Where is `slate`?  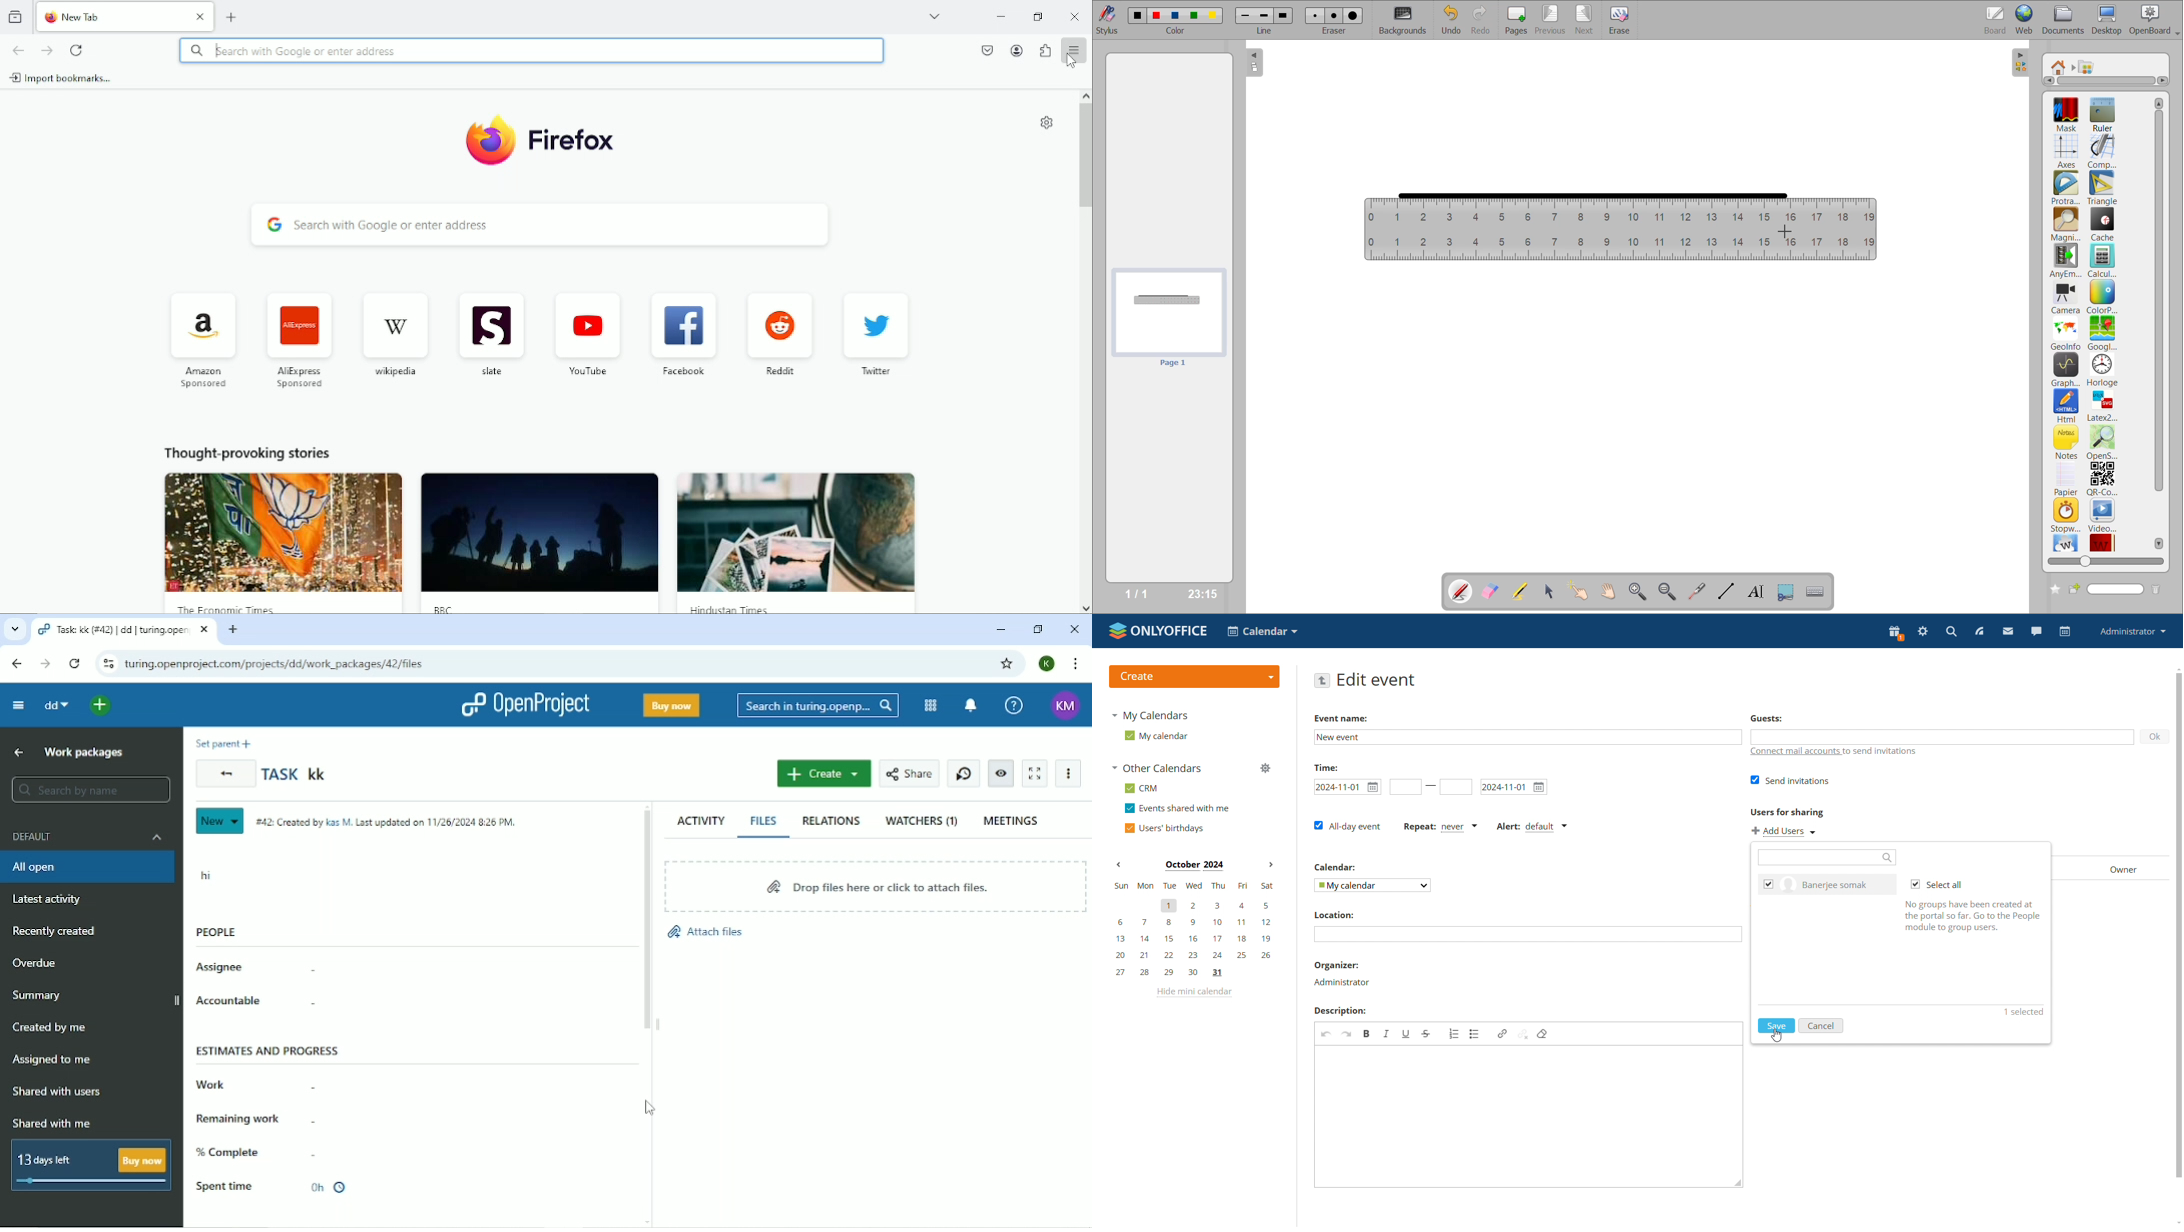 slate is located at coordinates (492, 338).